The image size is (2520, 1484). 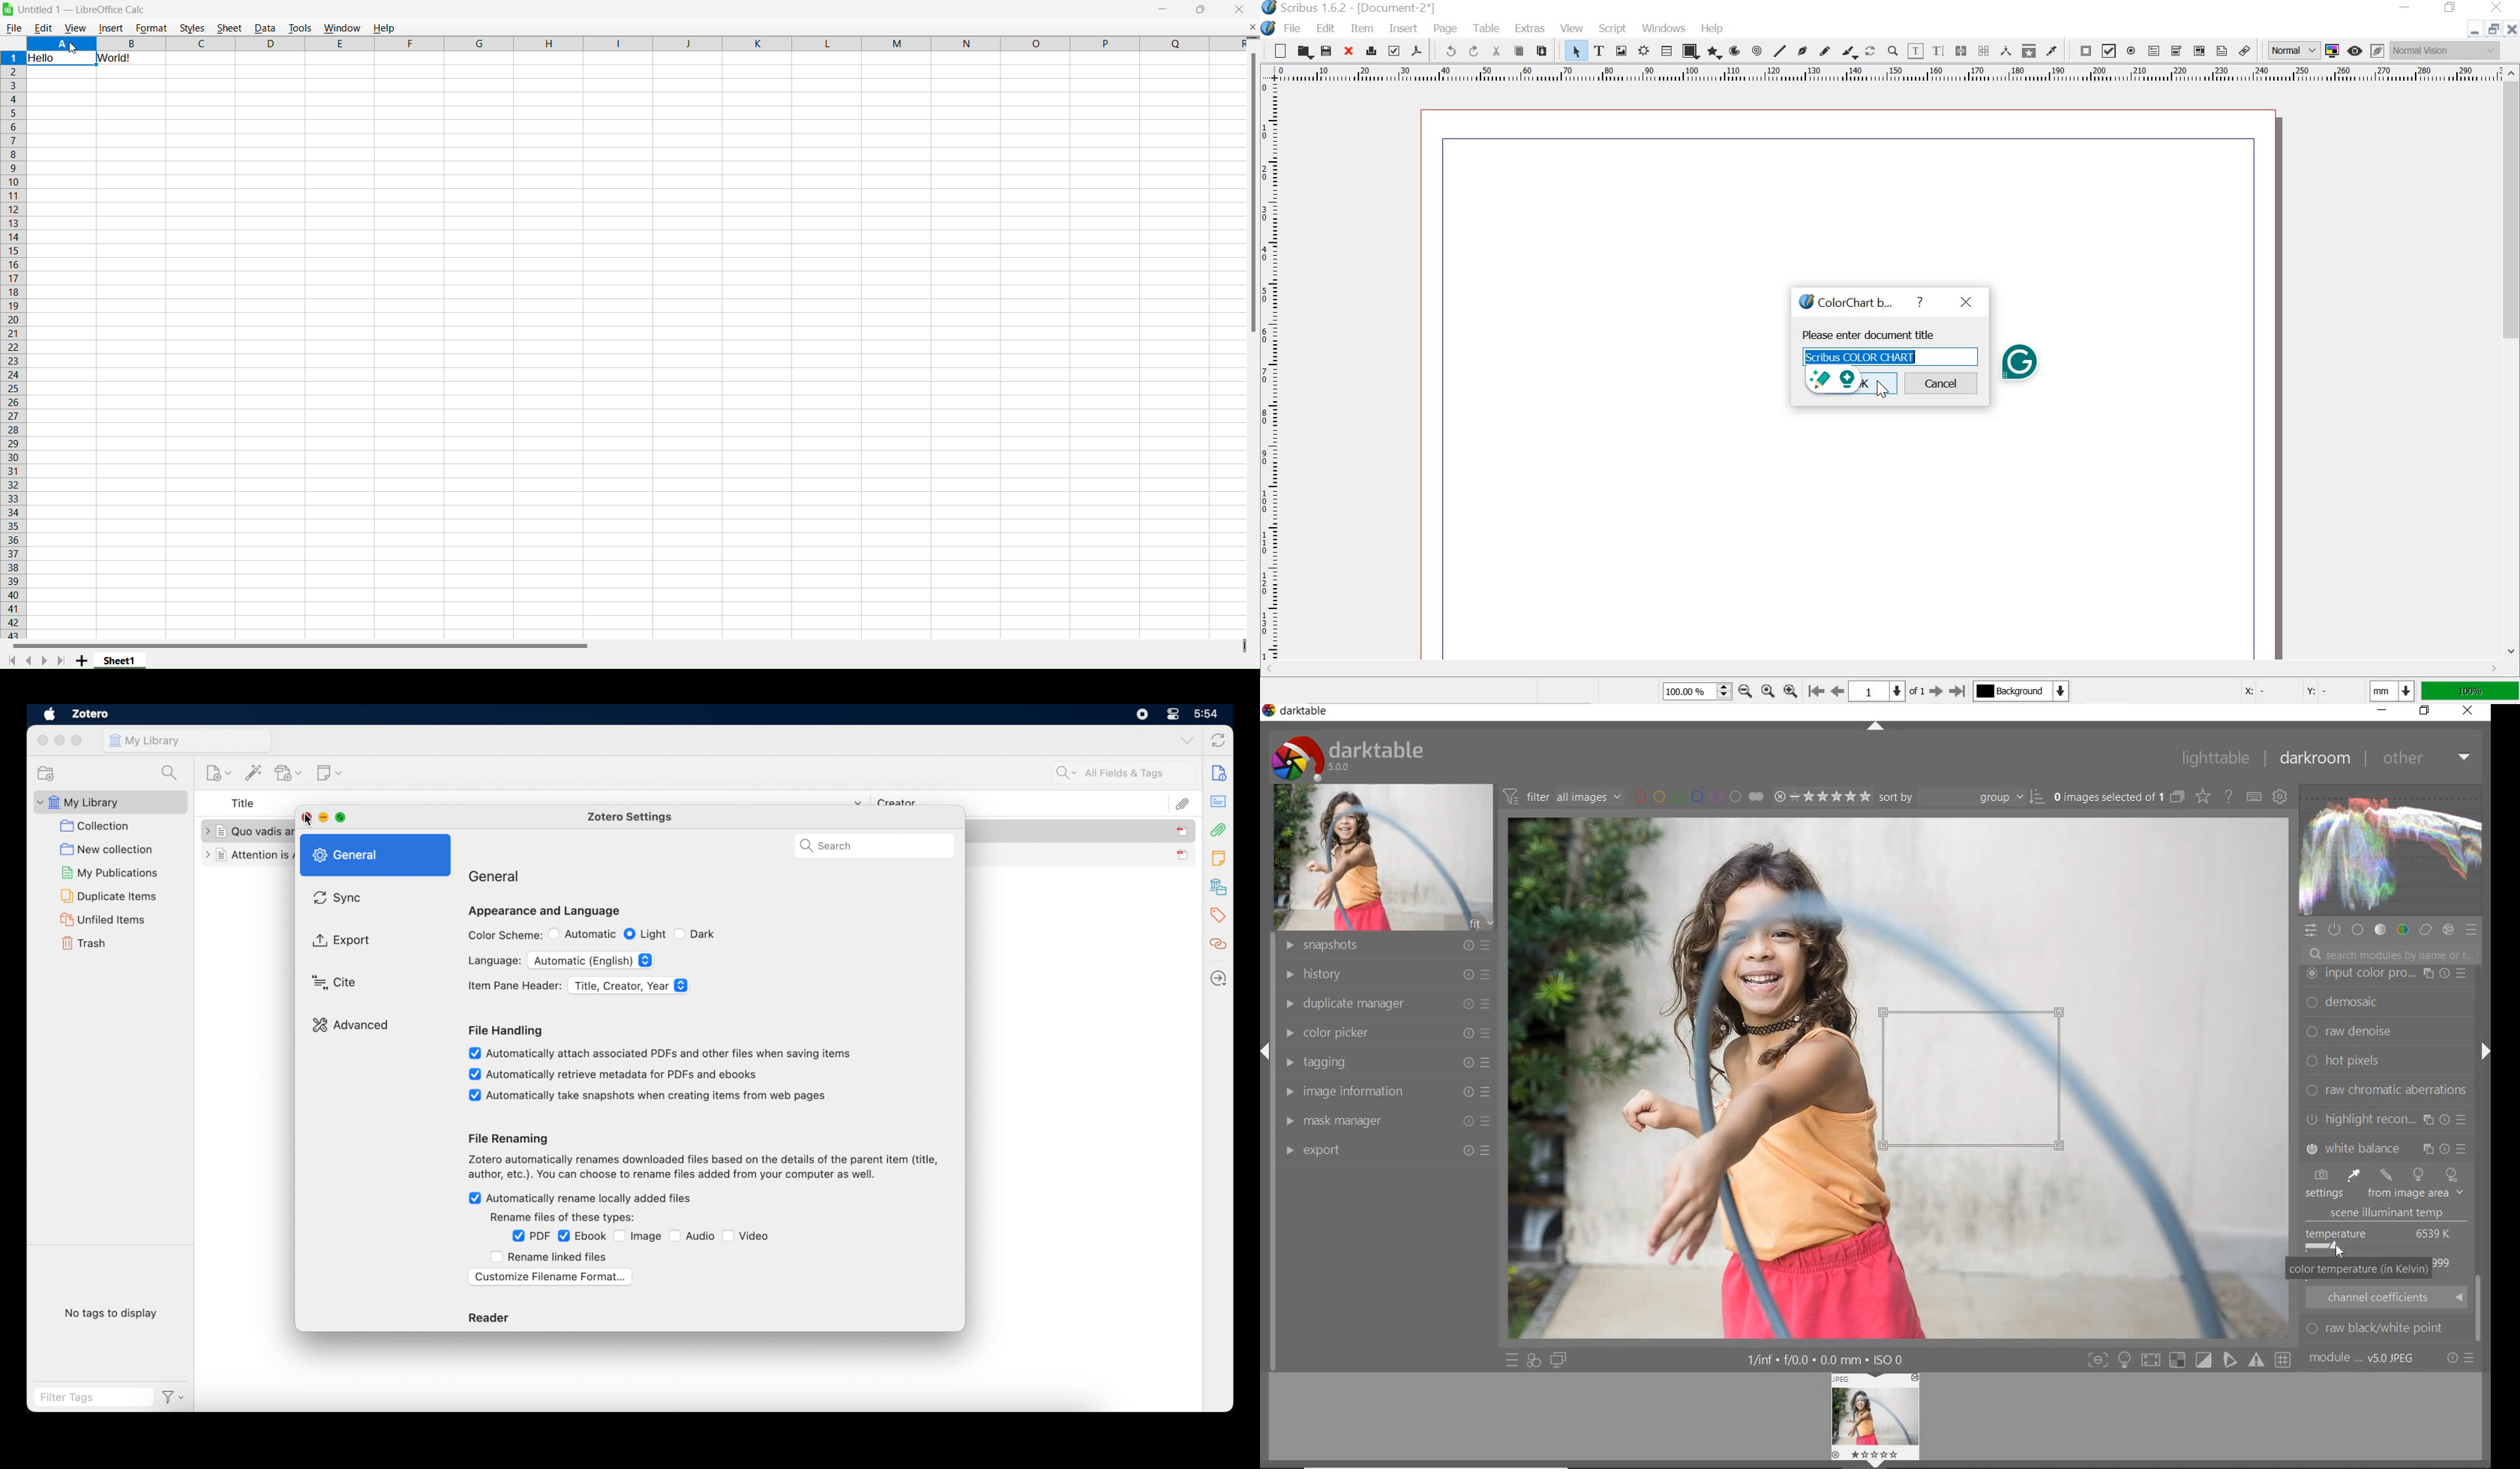 What do you see at coordinates (1163, 10) in the screenshot?
I see `Minimize` at bounding box center [1163, 10].